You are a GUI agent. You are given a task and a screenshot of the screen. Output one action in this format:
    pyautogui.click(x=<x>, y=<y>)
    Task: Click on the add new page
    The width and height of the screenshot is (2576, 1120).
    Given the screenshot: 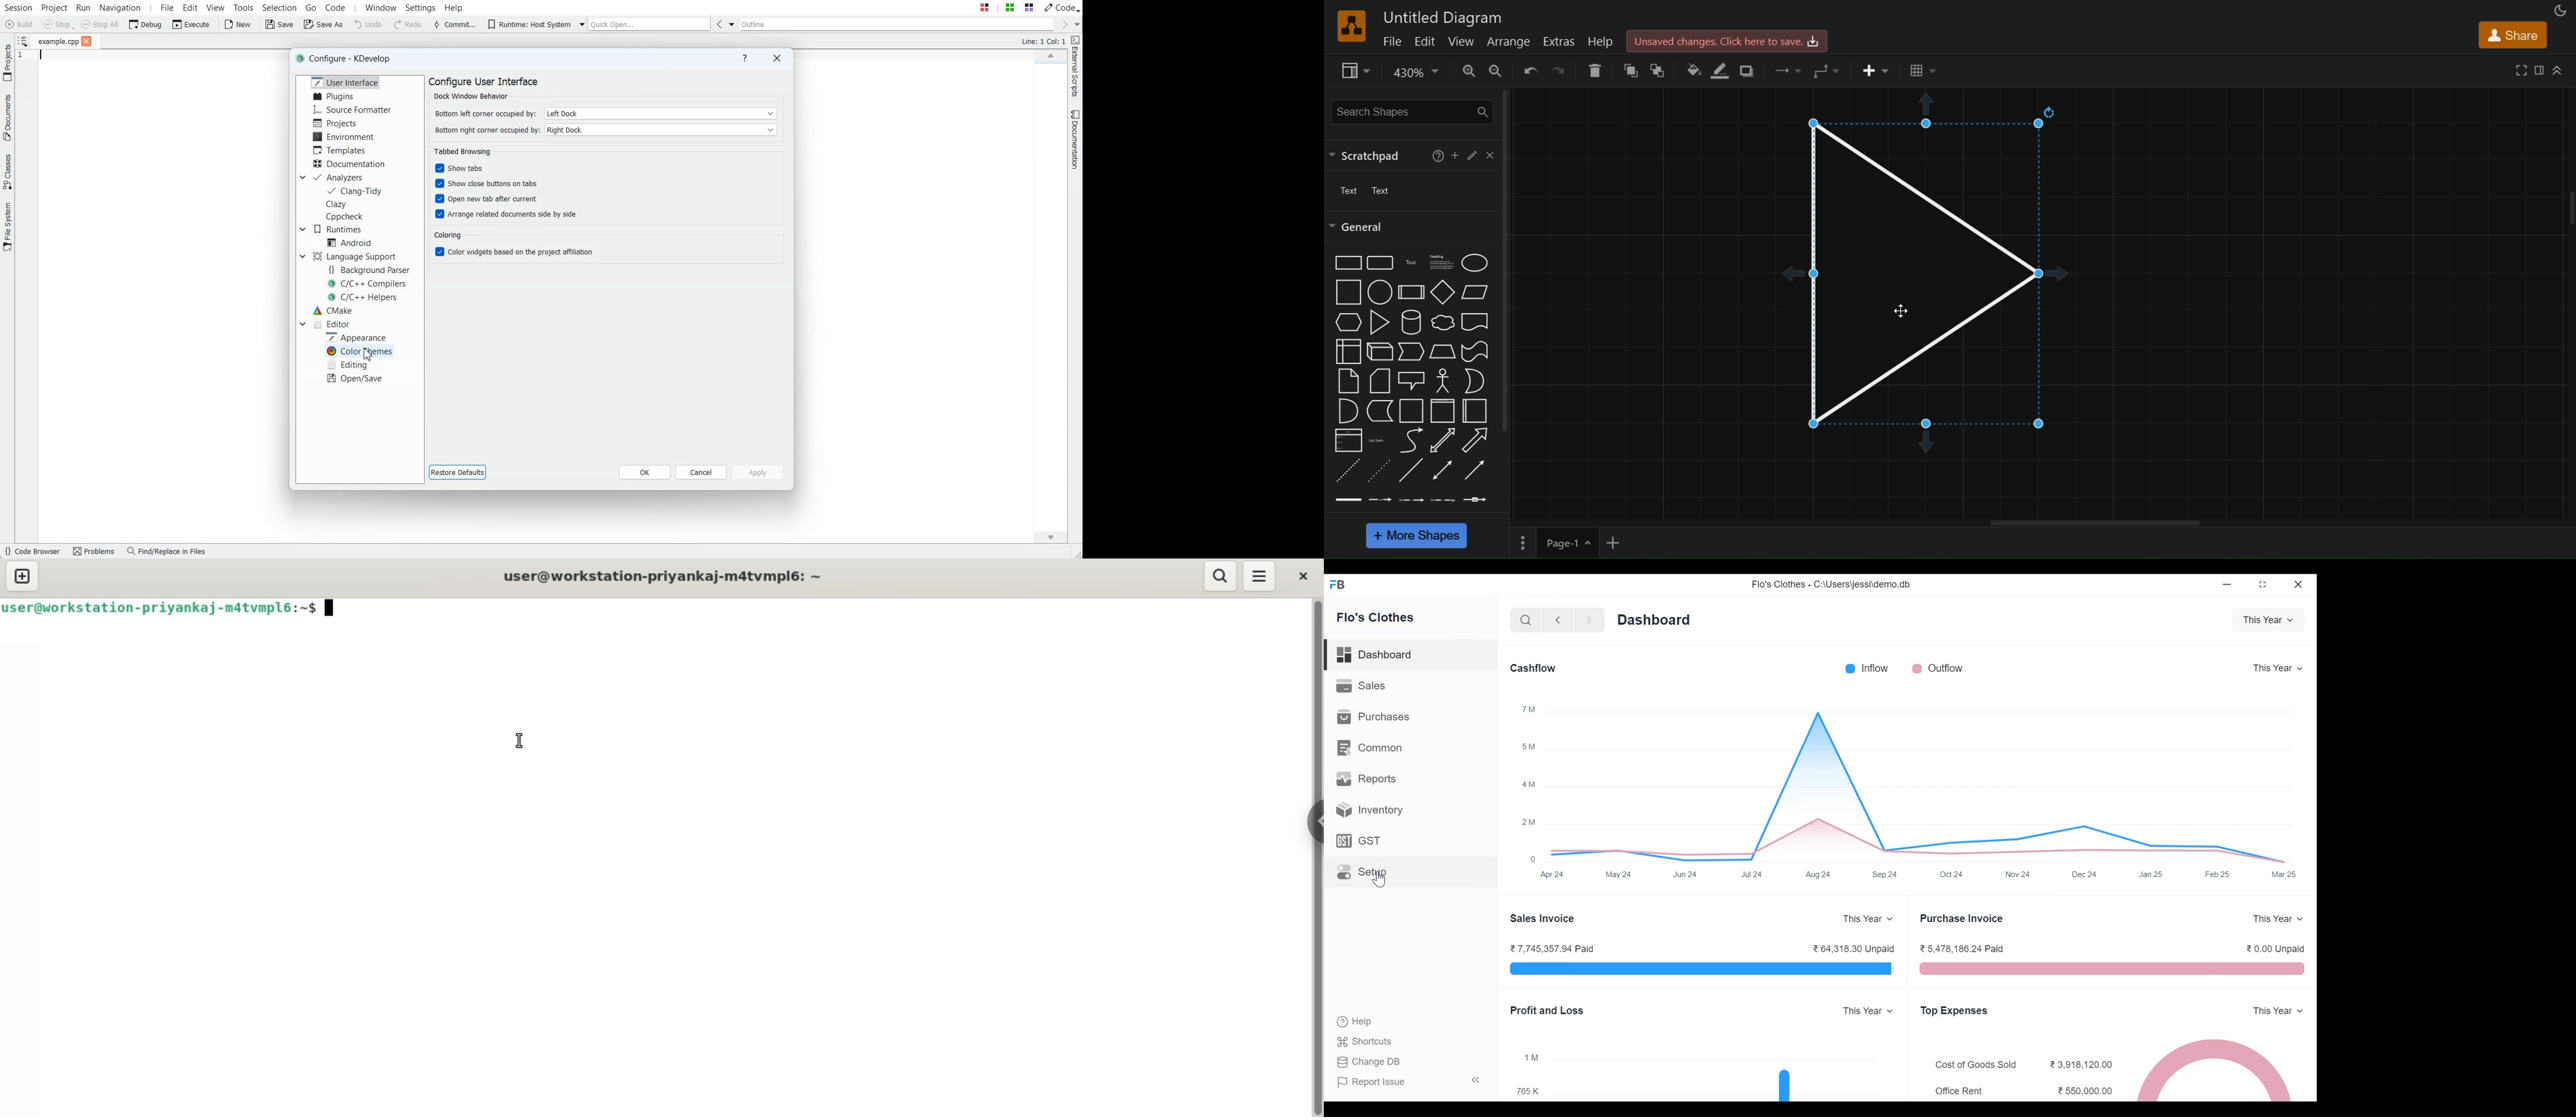 What is the action you would take?
    pyautogui.click(x=1623, y=542)
    